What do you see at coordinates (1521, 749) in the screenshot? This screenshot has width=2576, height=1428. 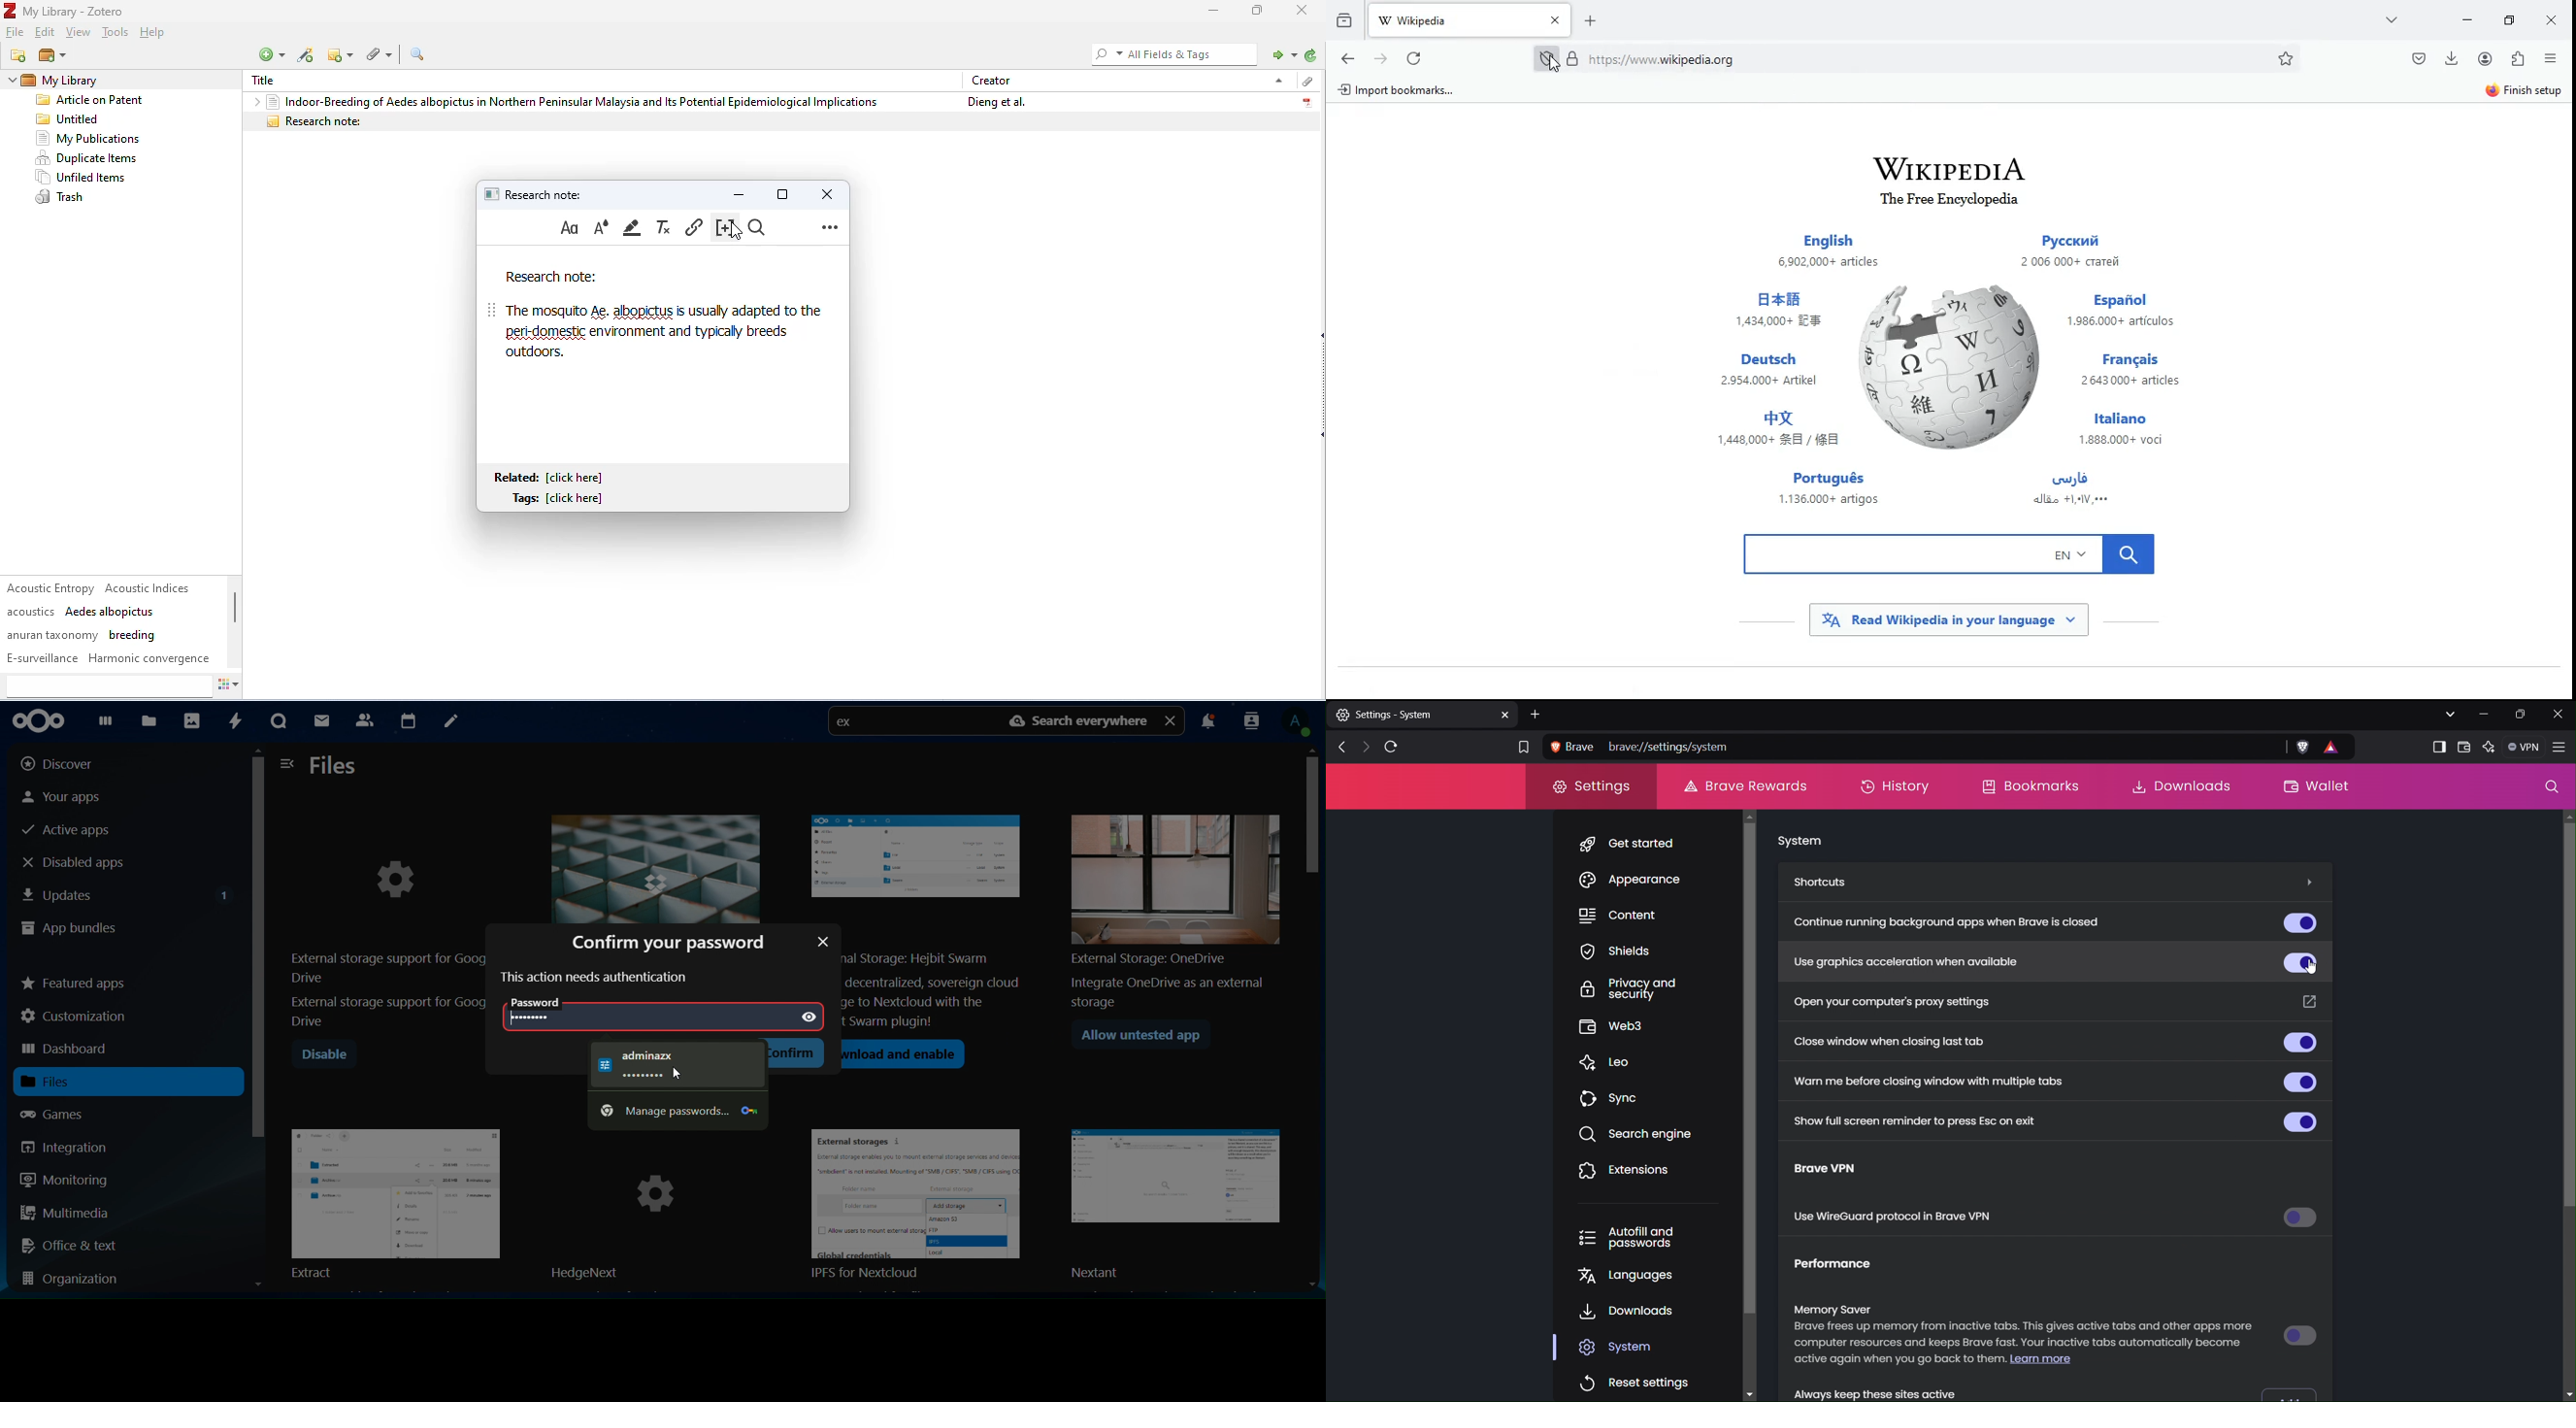 I see `Bookmark` at bounding box center [1521, 749].